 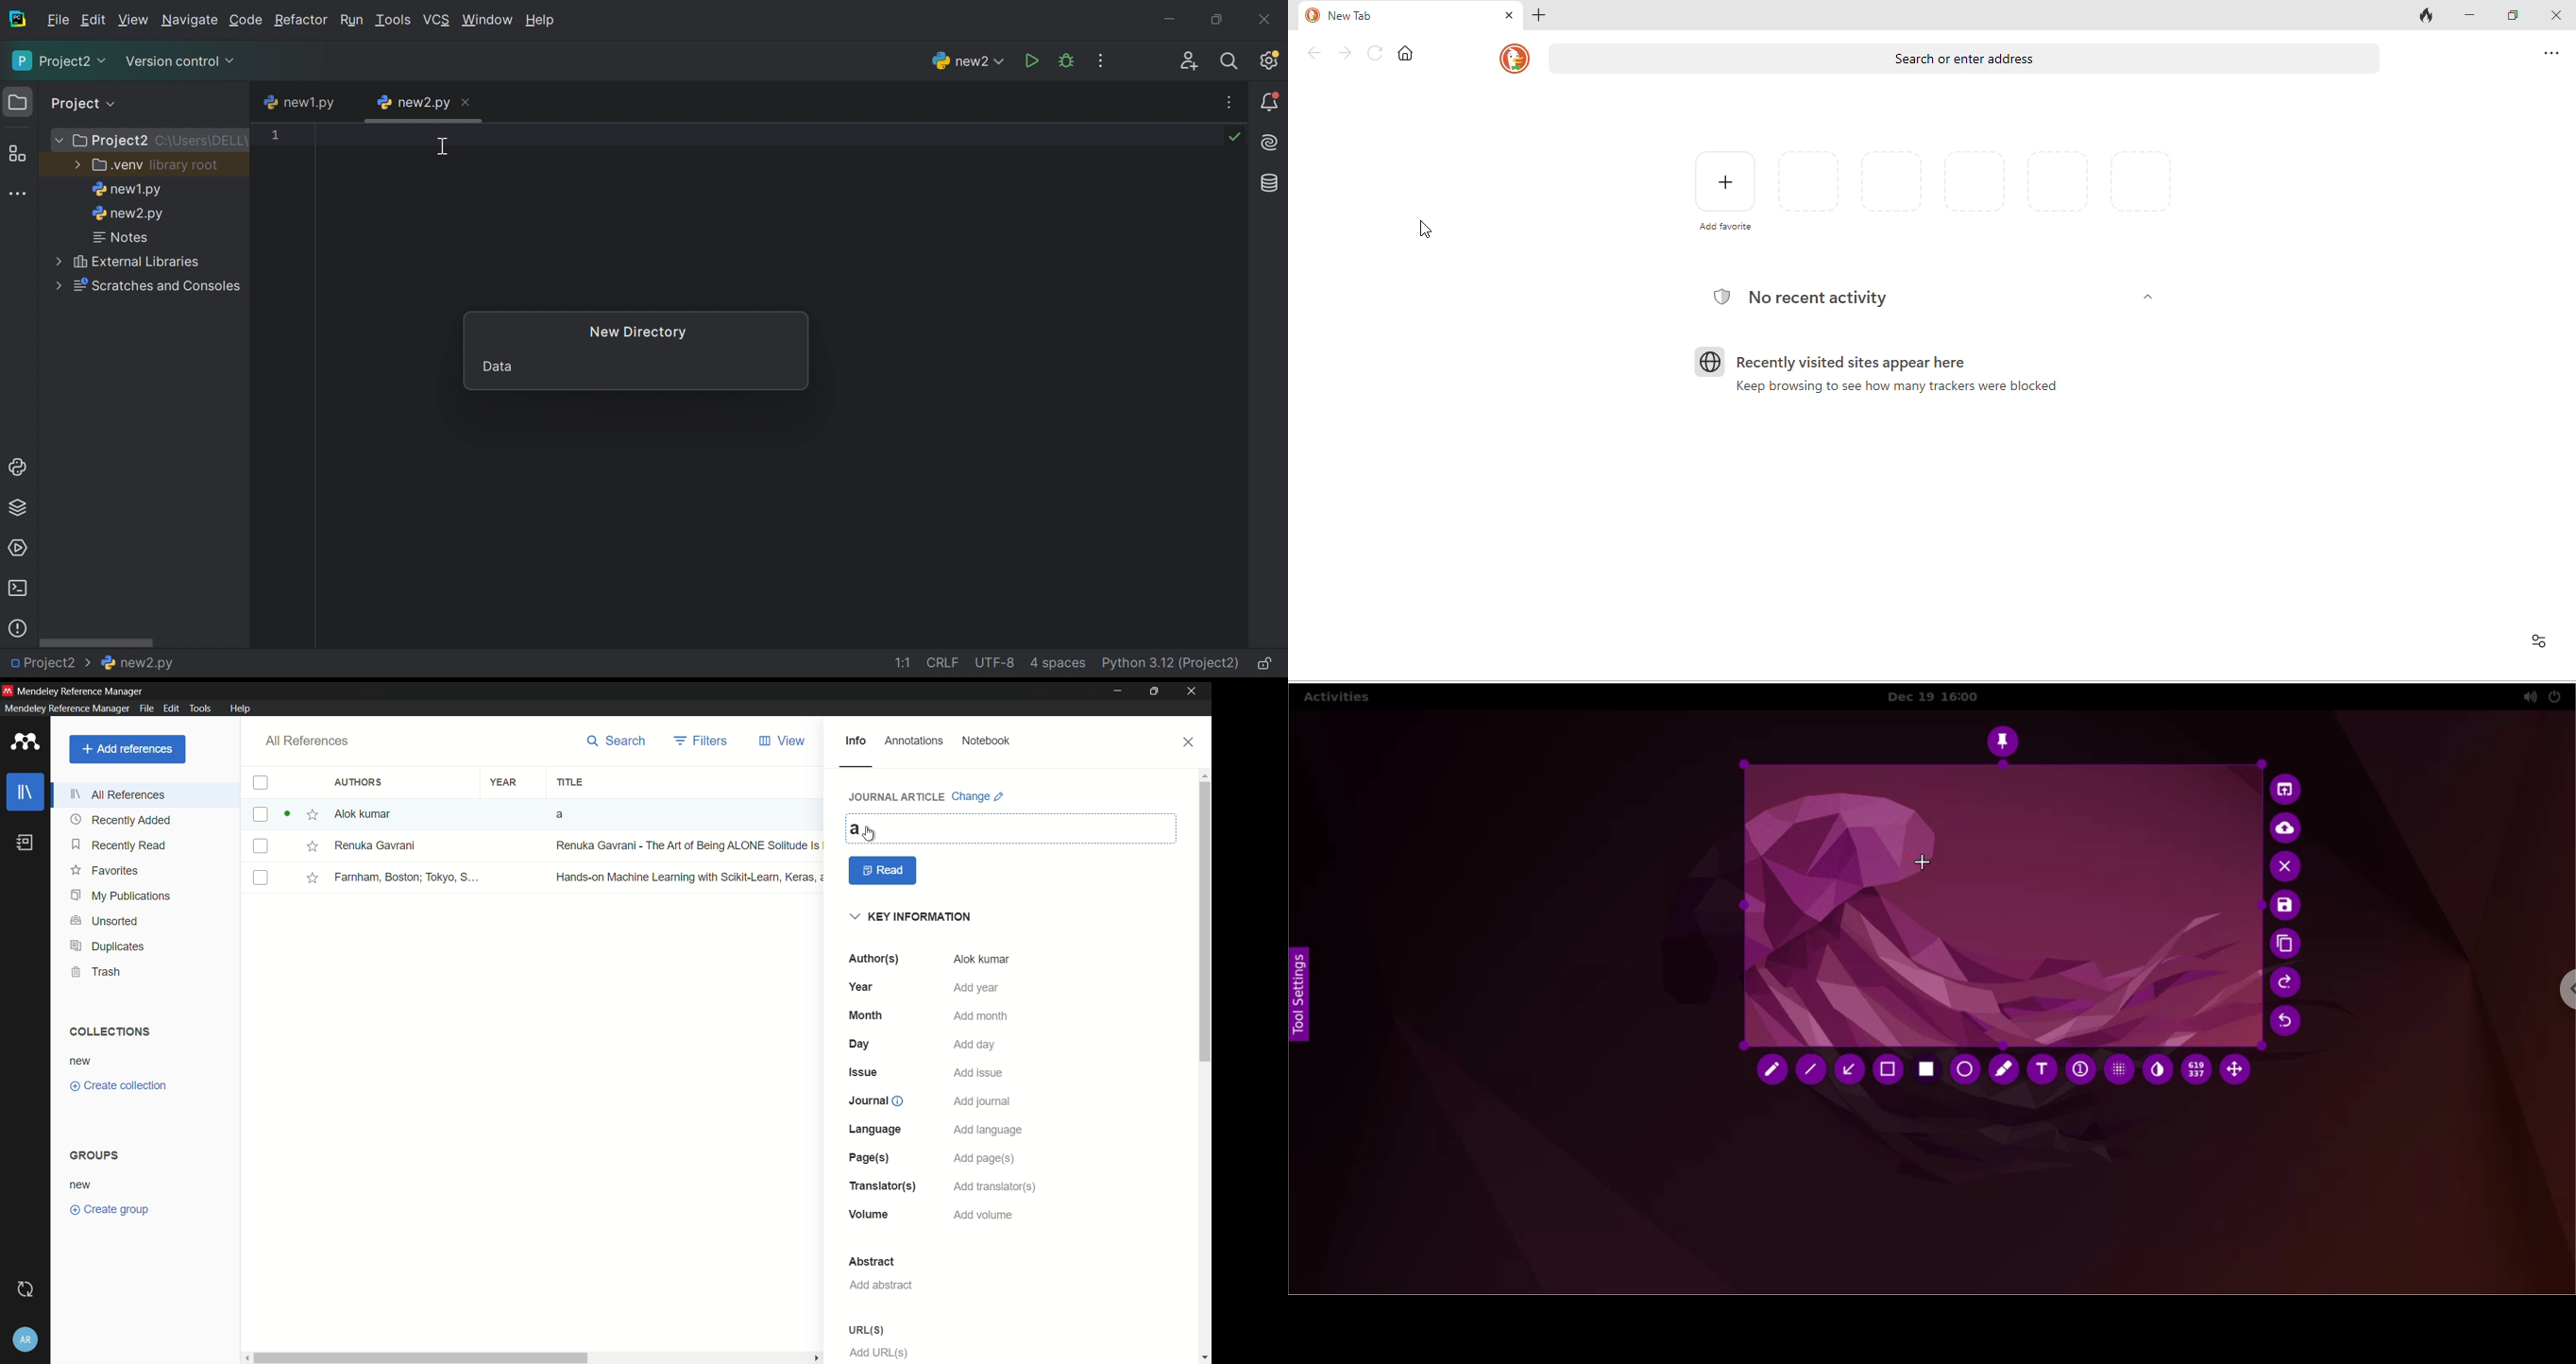 What do you see at coordinates (1190, 742) in the screenshot?
I see `close` at bounding box center [1190, 742].